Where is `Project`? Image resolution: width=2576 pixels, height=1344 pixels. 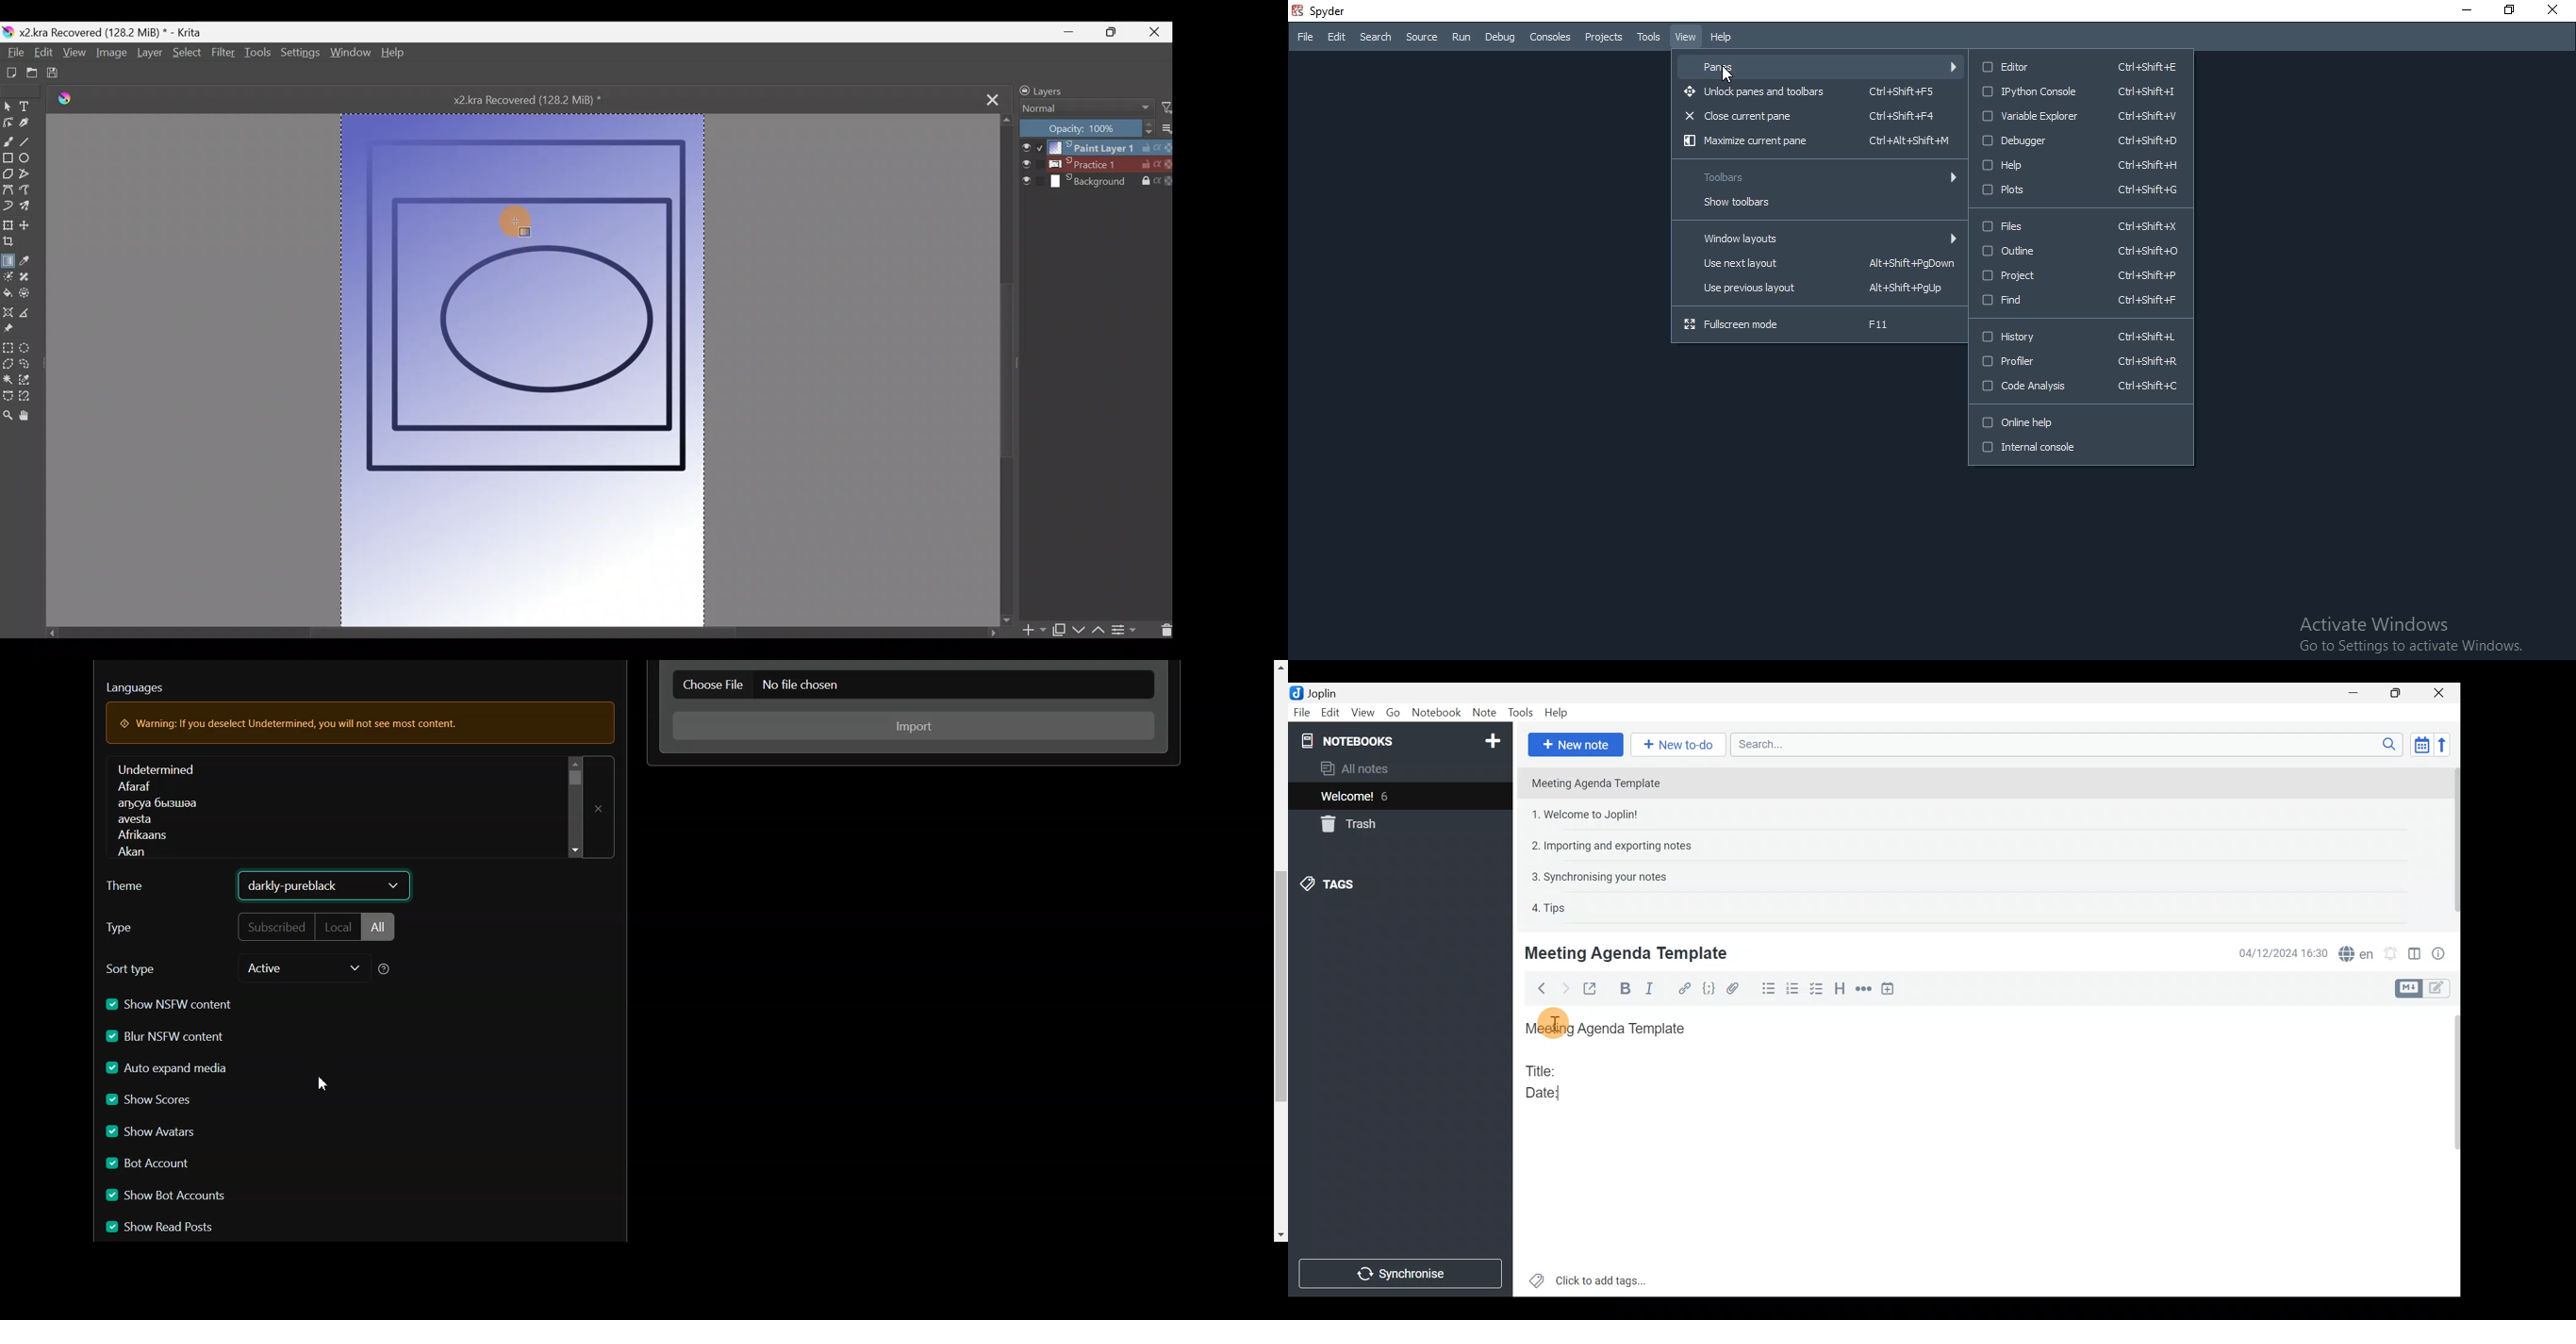 Project is located at coordinates (2079, 276).